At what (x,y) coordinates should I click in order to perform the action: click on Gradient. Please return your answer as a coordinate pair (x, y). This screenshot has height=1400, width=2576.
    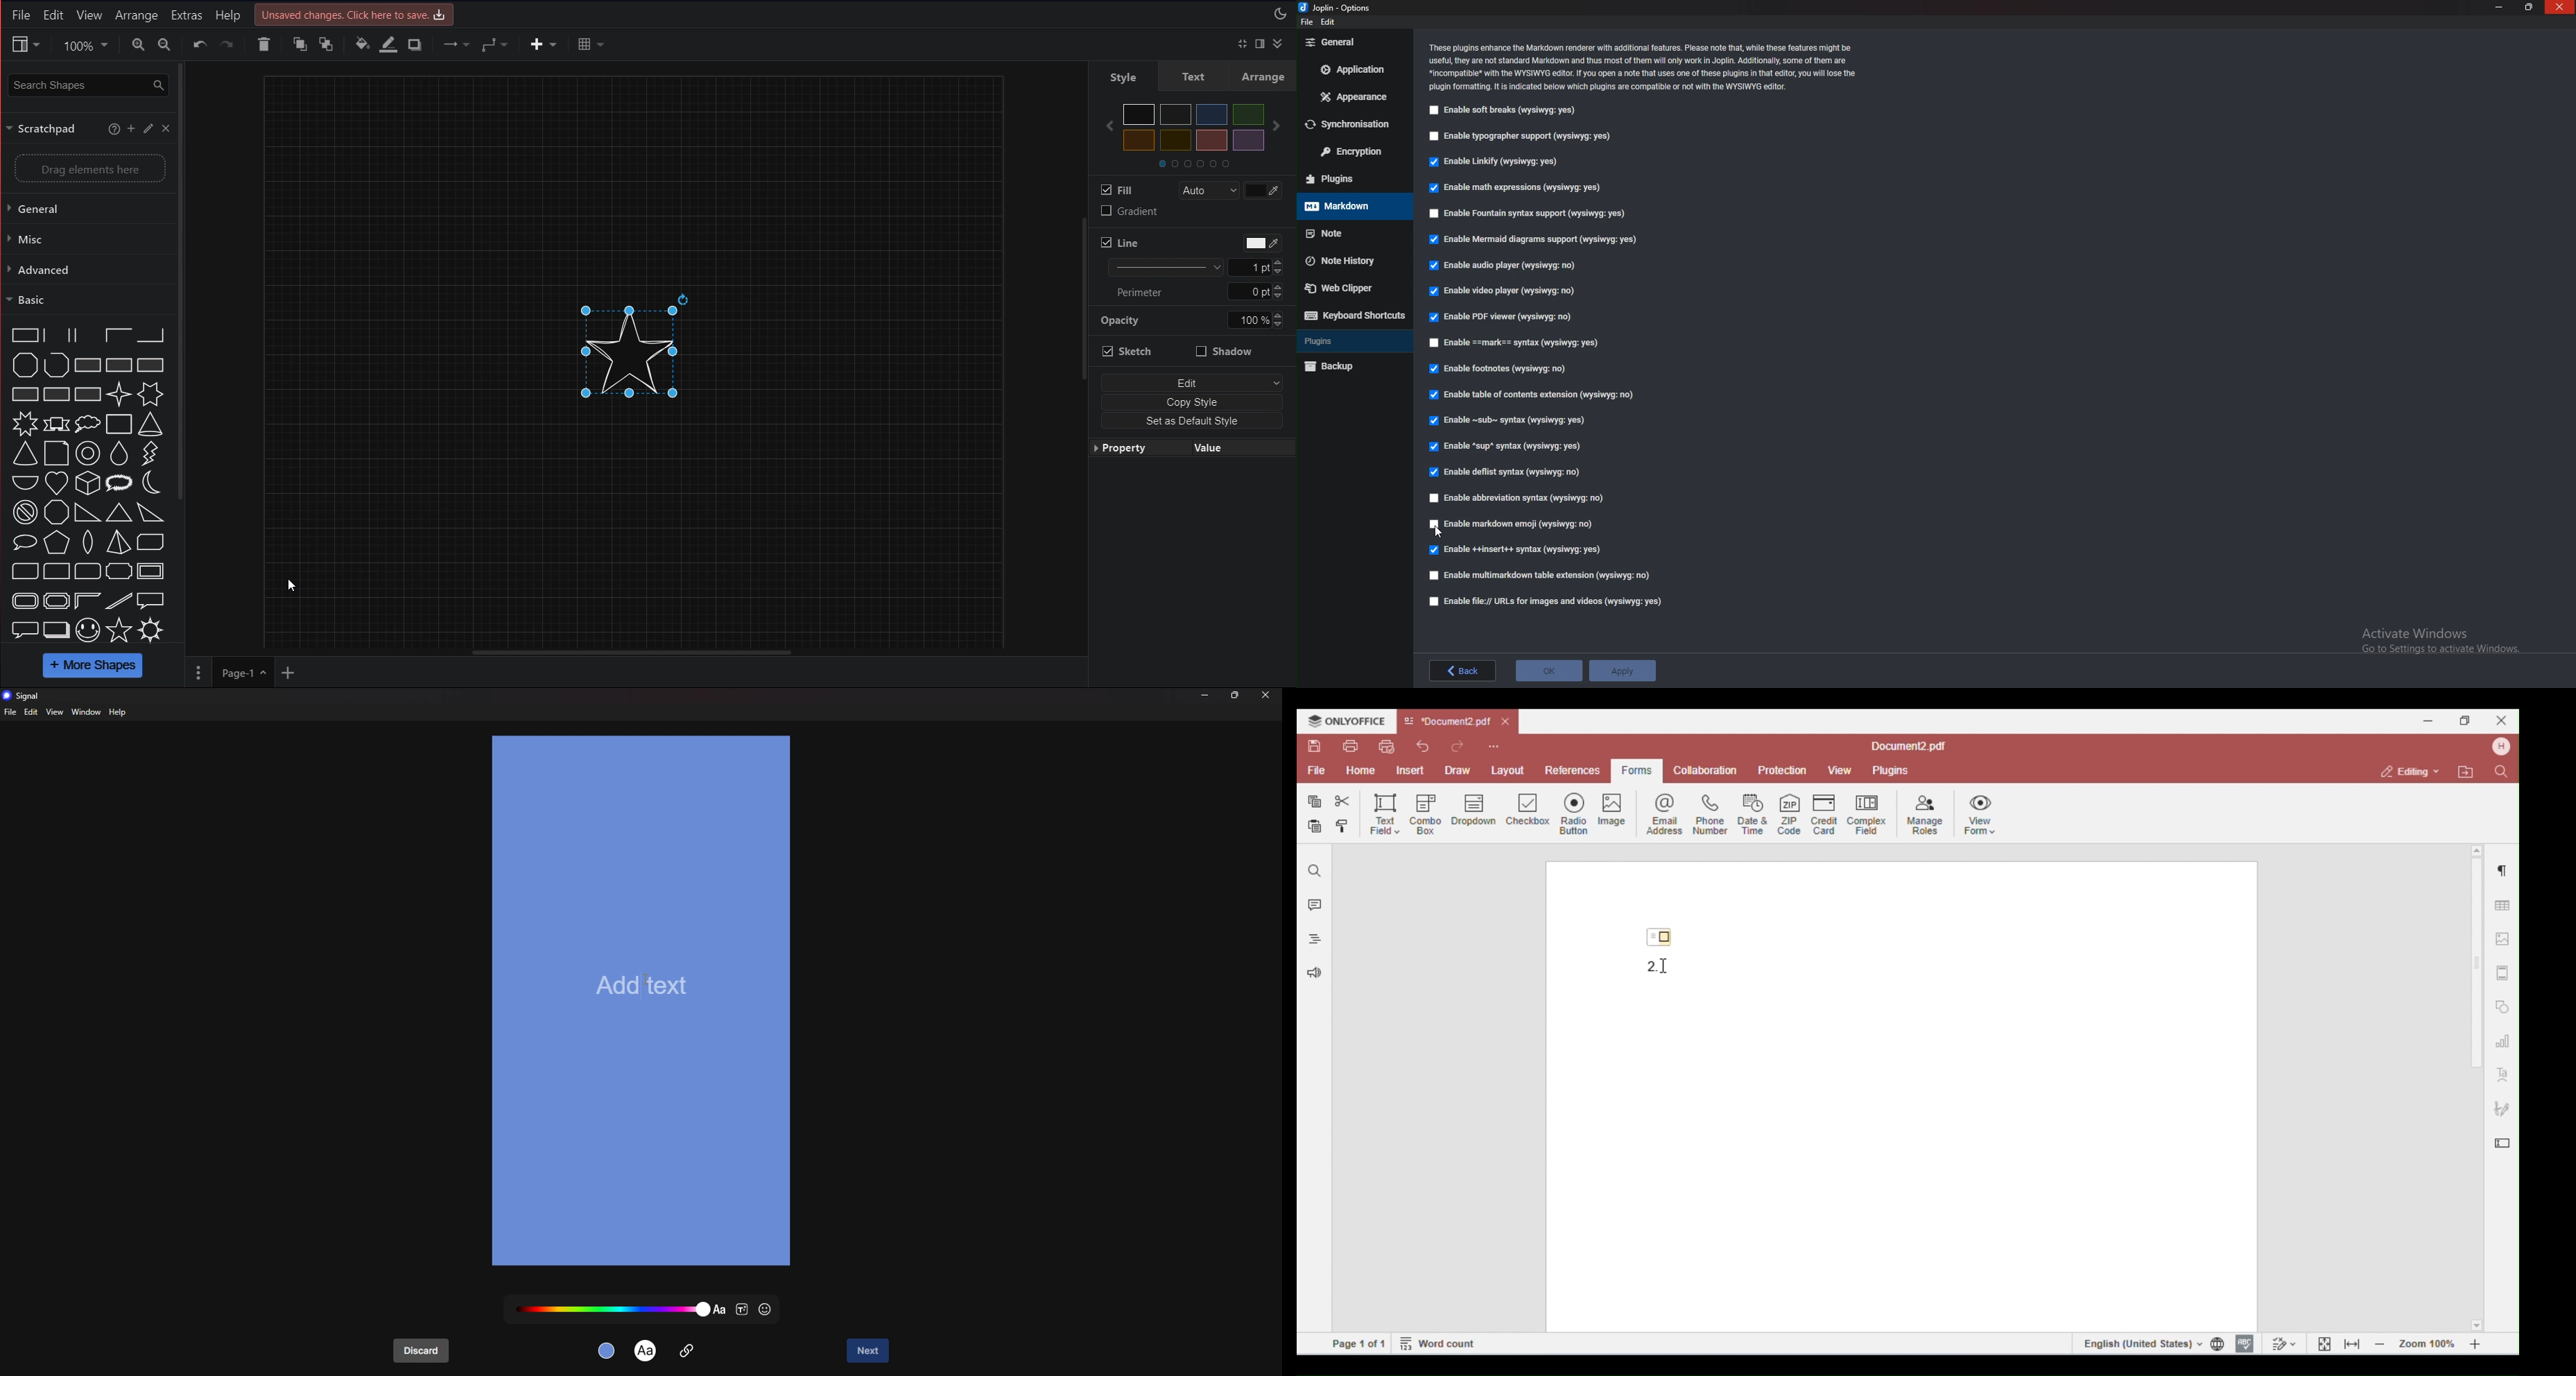
    Looking at the image, I should click on (1130, 211).